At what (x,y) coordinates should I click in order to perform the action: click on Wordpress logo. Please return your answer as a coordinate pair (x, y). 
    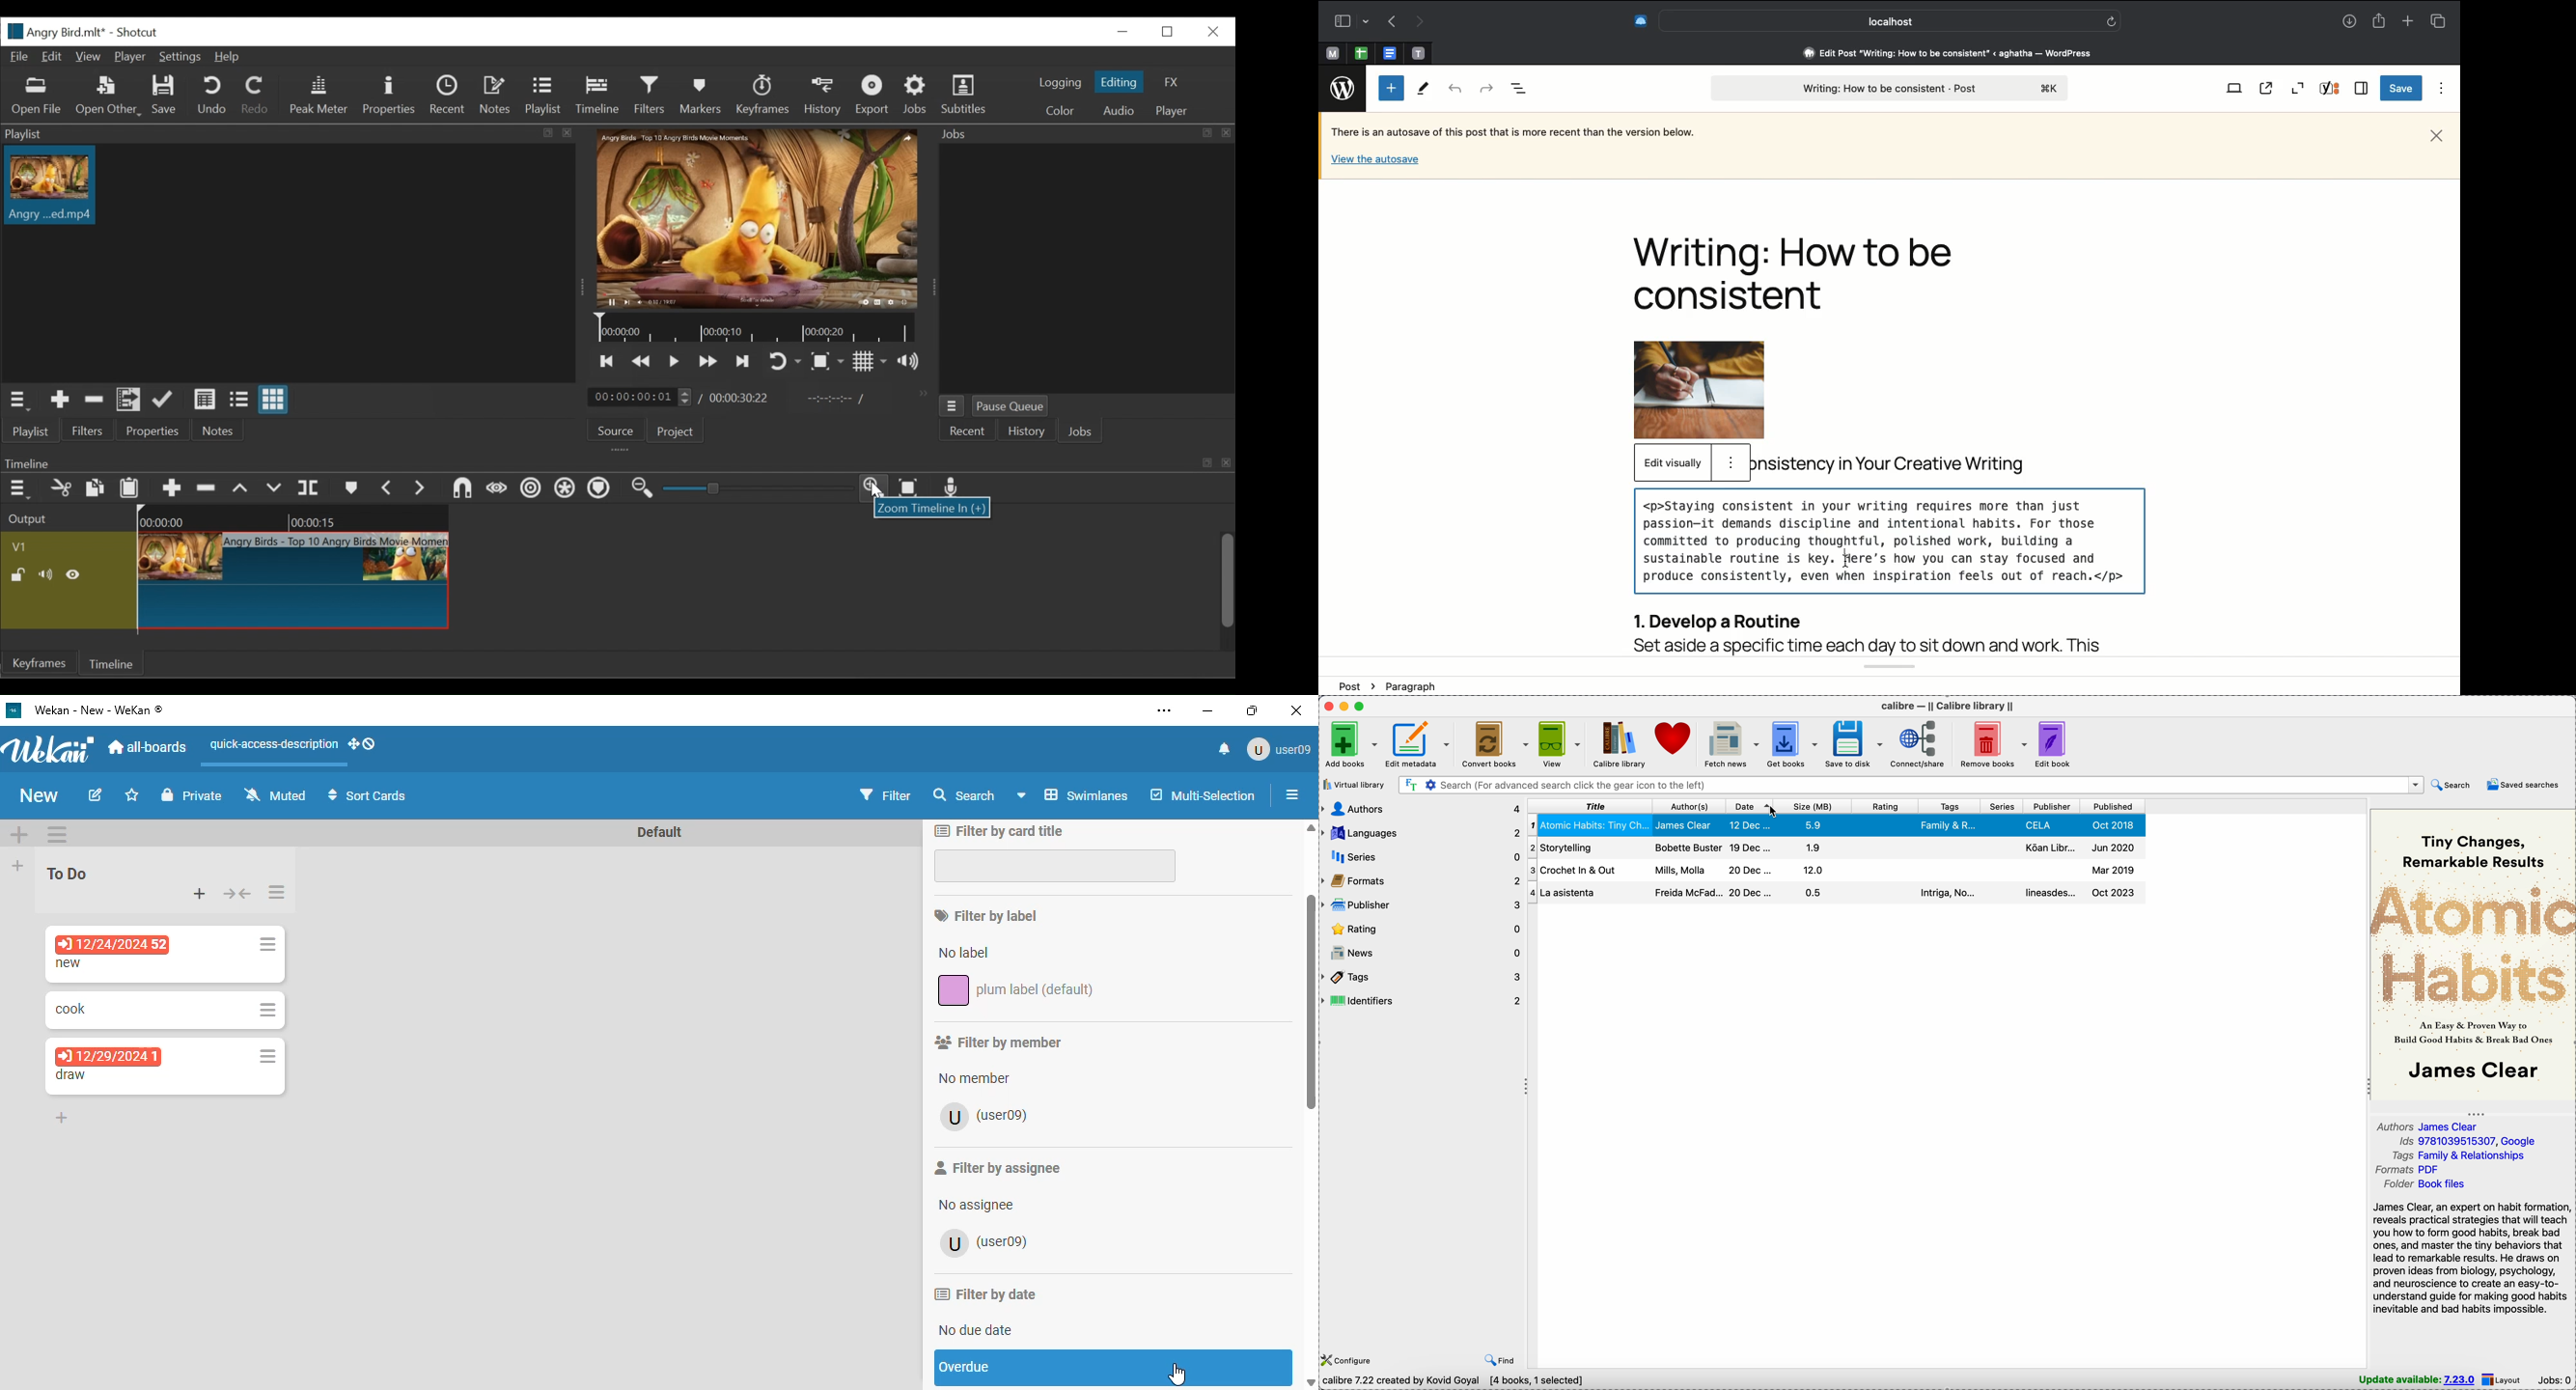
    Looking at the image, I should click on (1344, 88).